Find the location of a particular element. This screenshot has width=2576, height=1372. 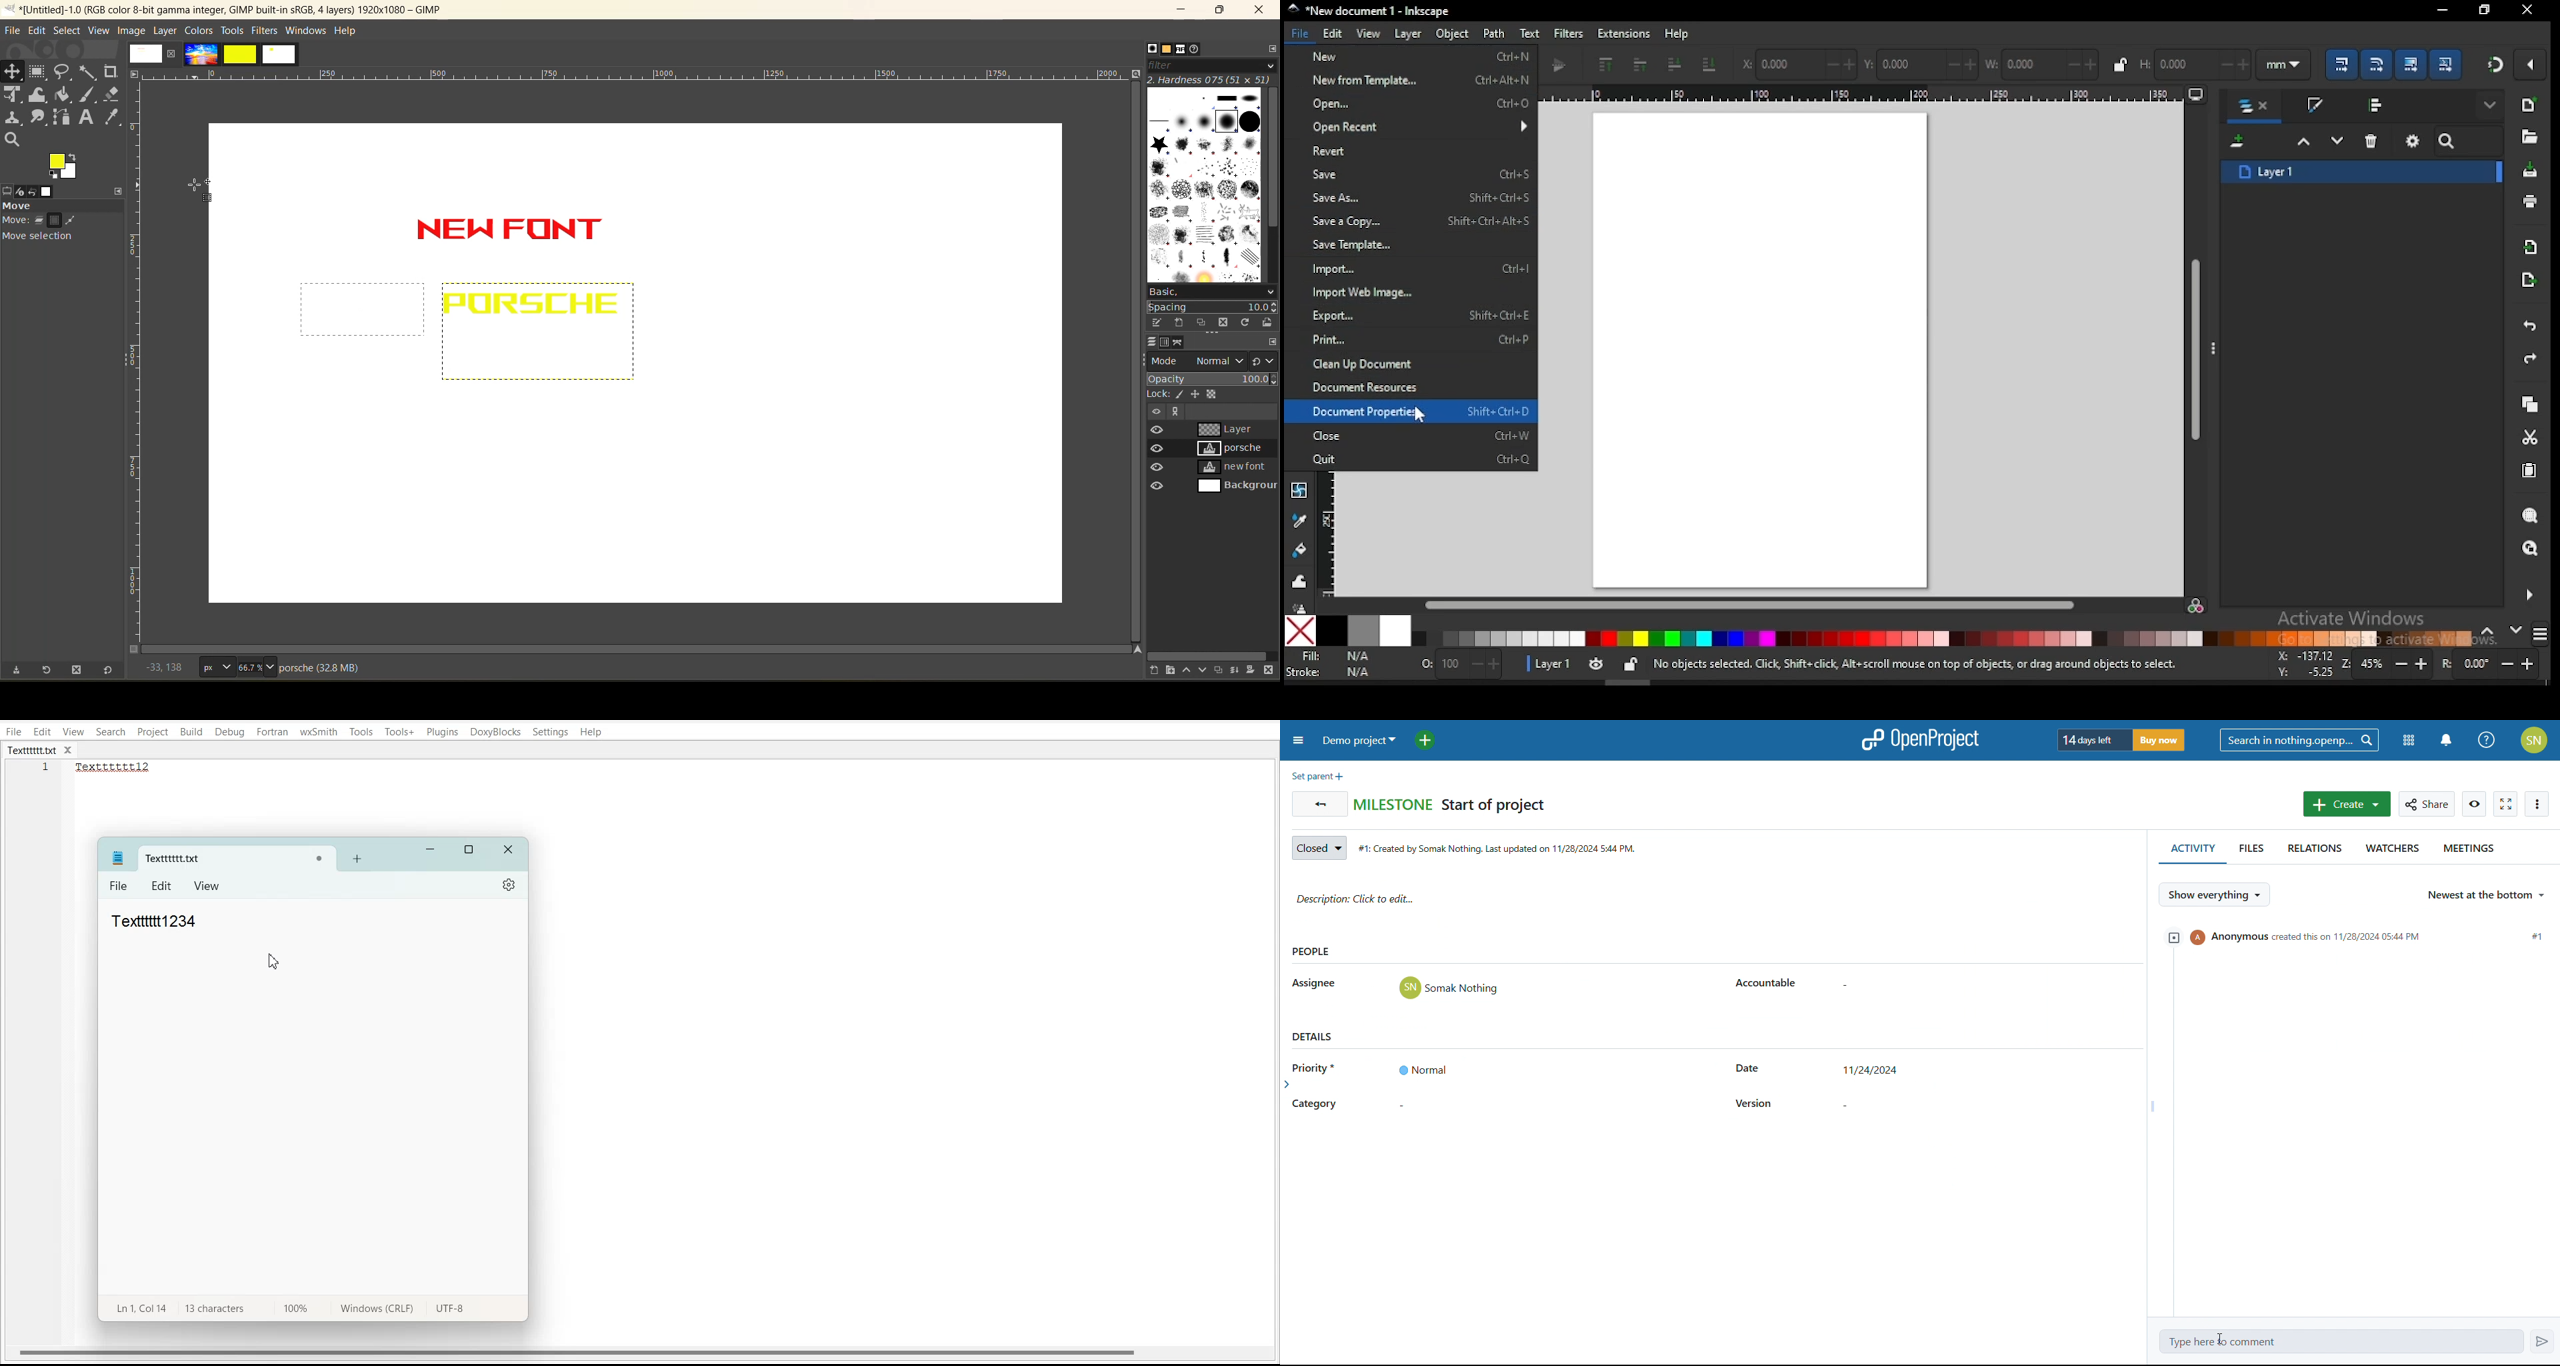

Ln1, Col 12 is located at coordinates (138, 1307).